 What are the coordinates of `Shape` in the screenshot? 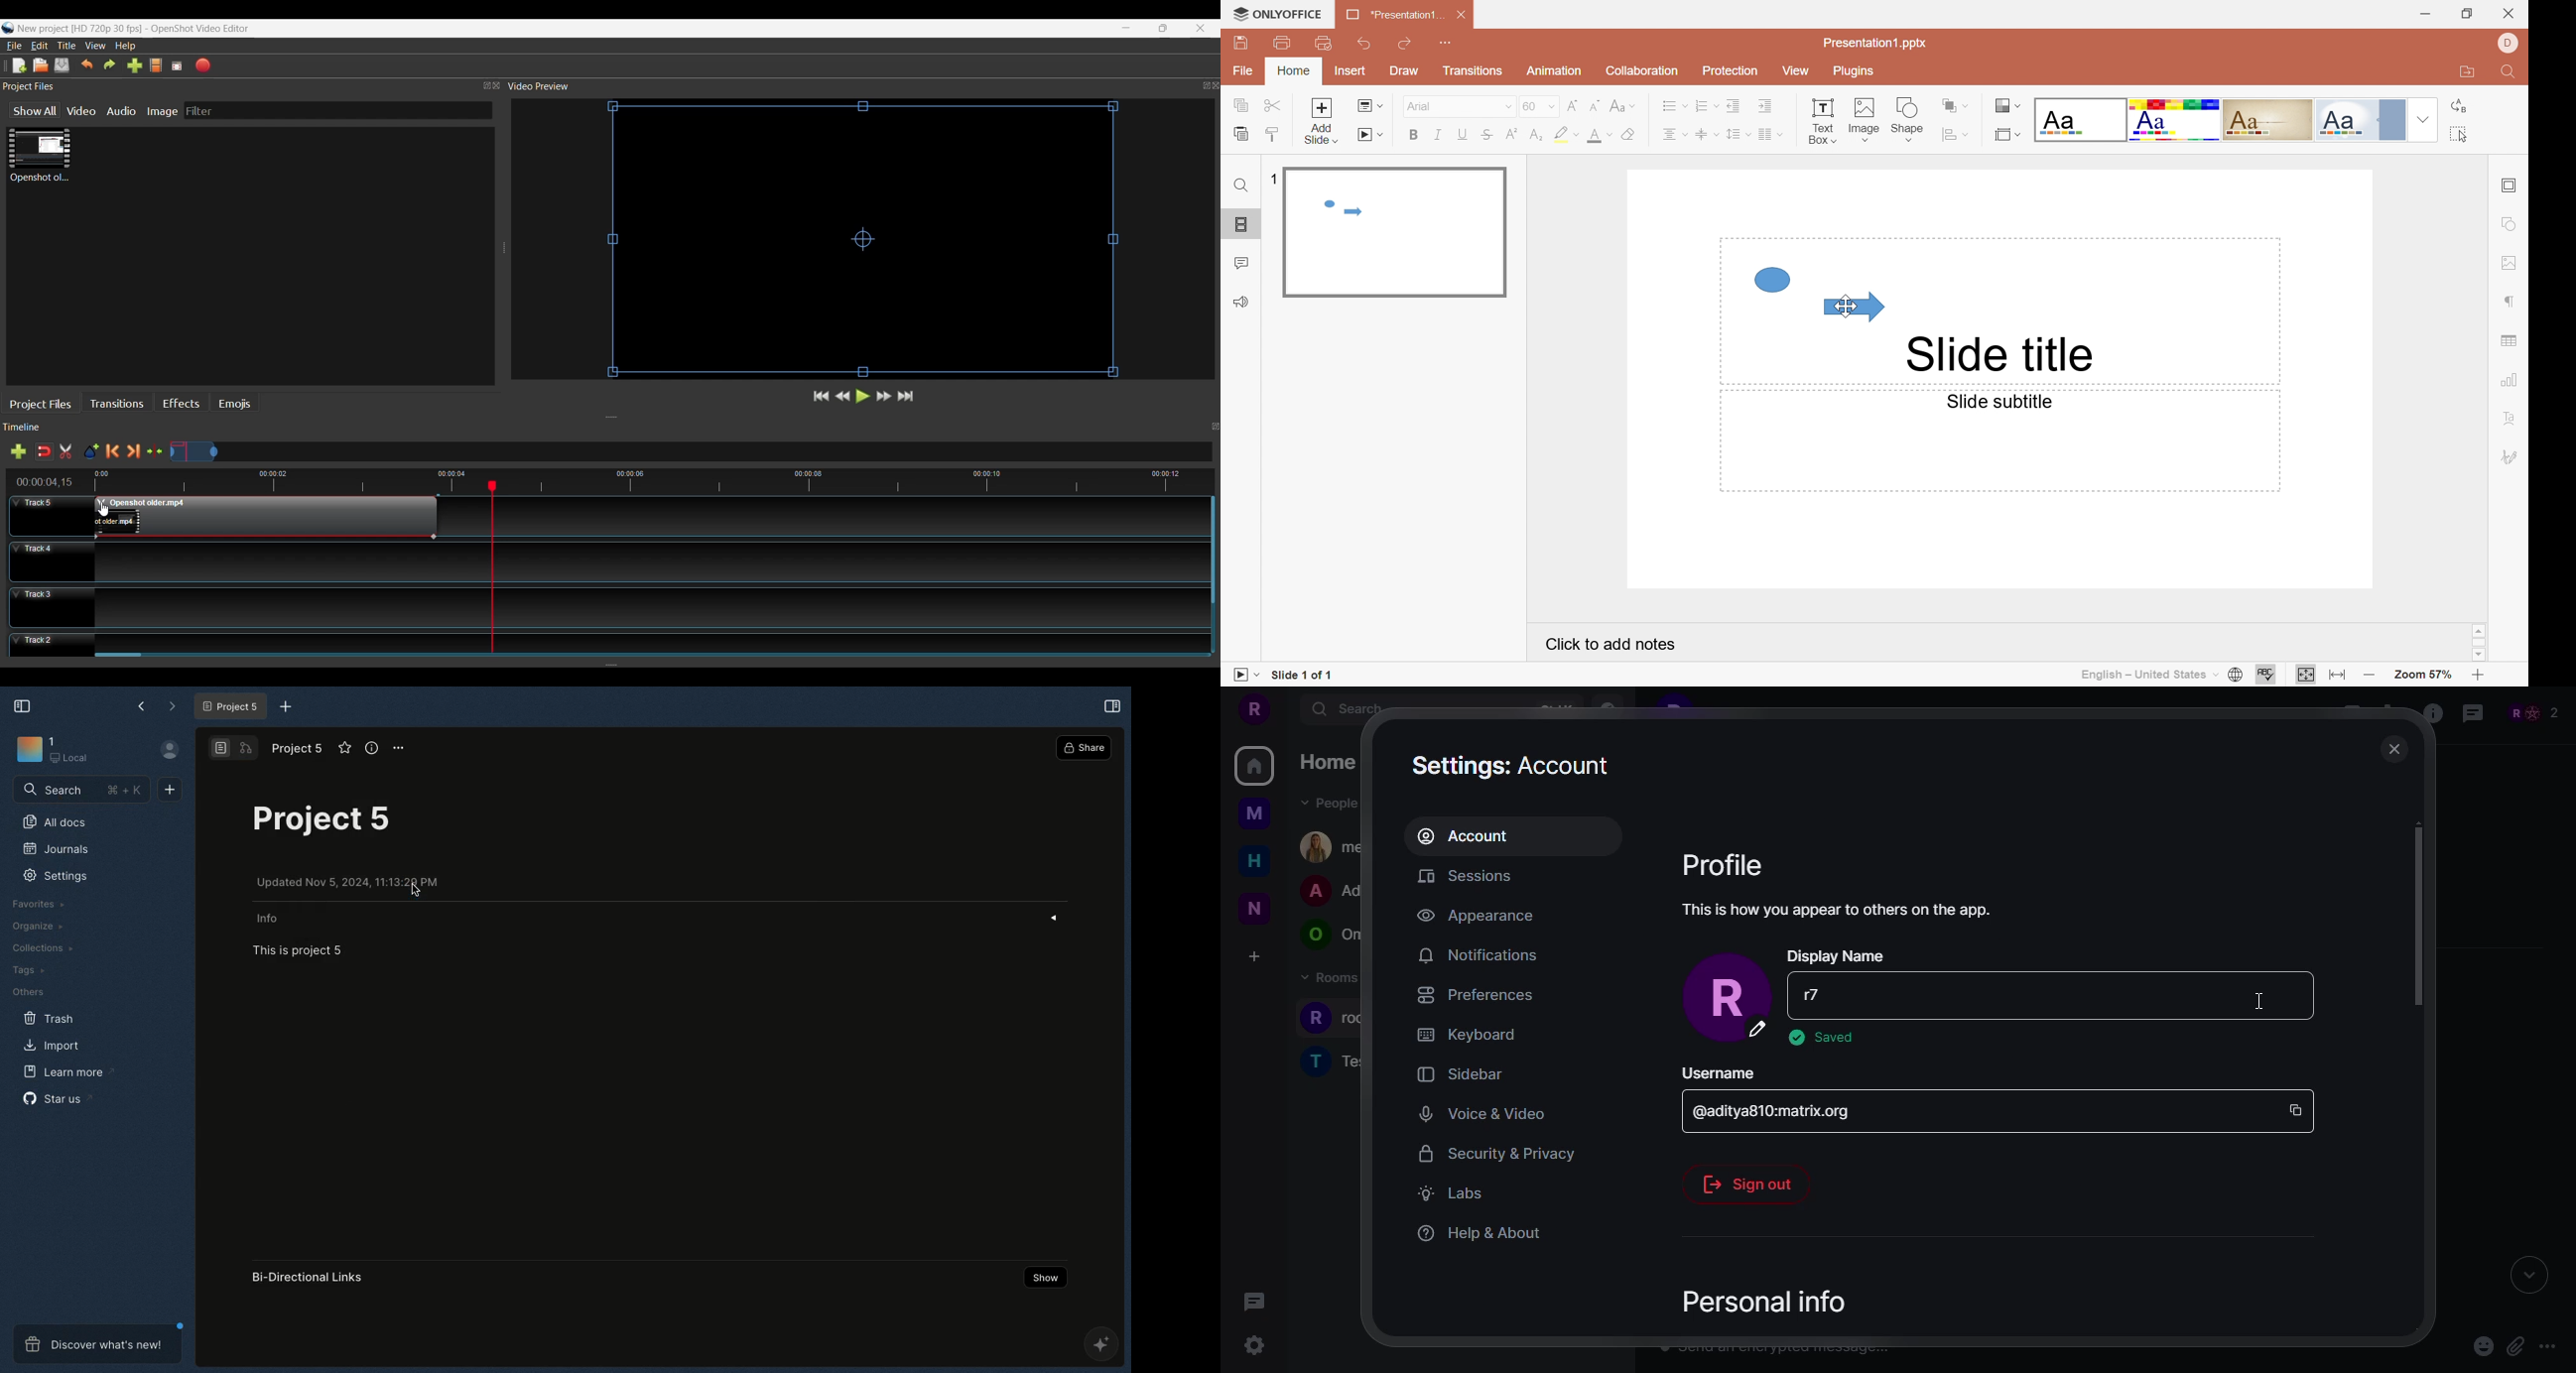 It's located at (1910, 119).